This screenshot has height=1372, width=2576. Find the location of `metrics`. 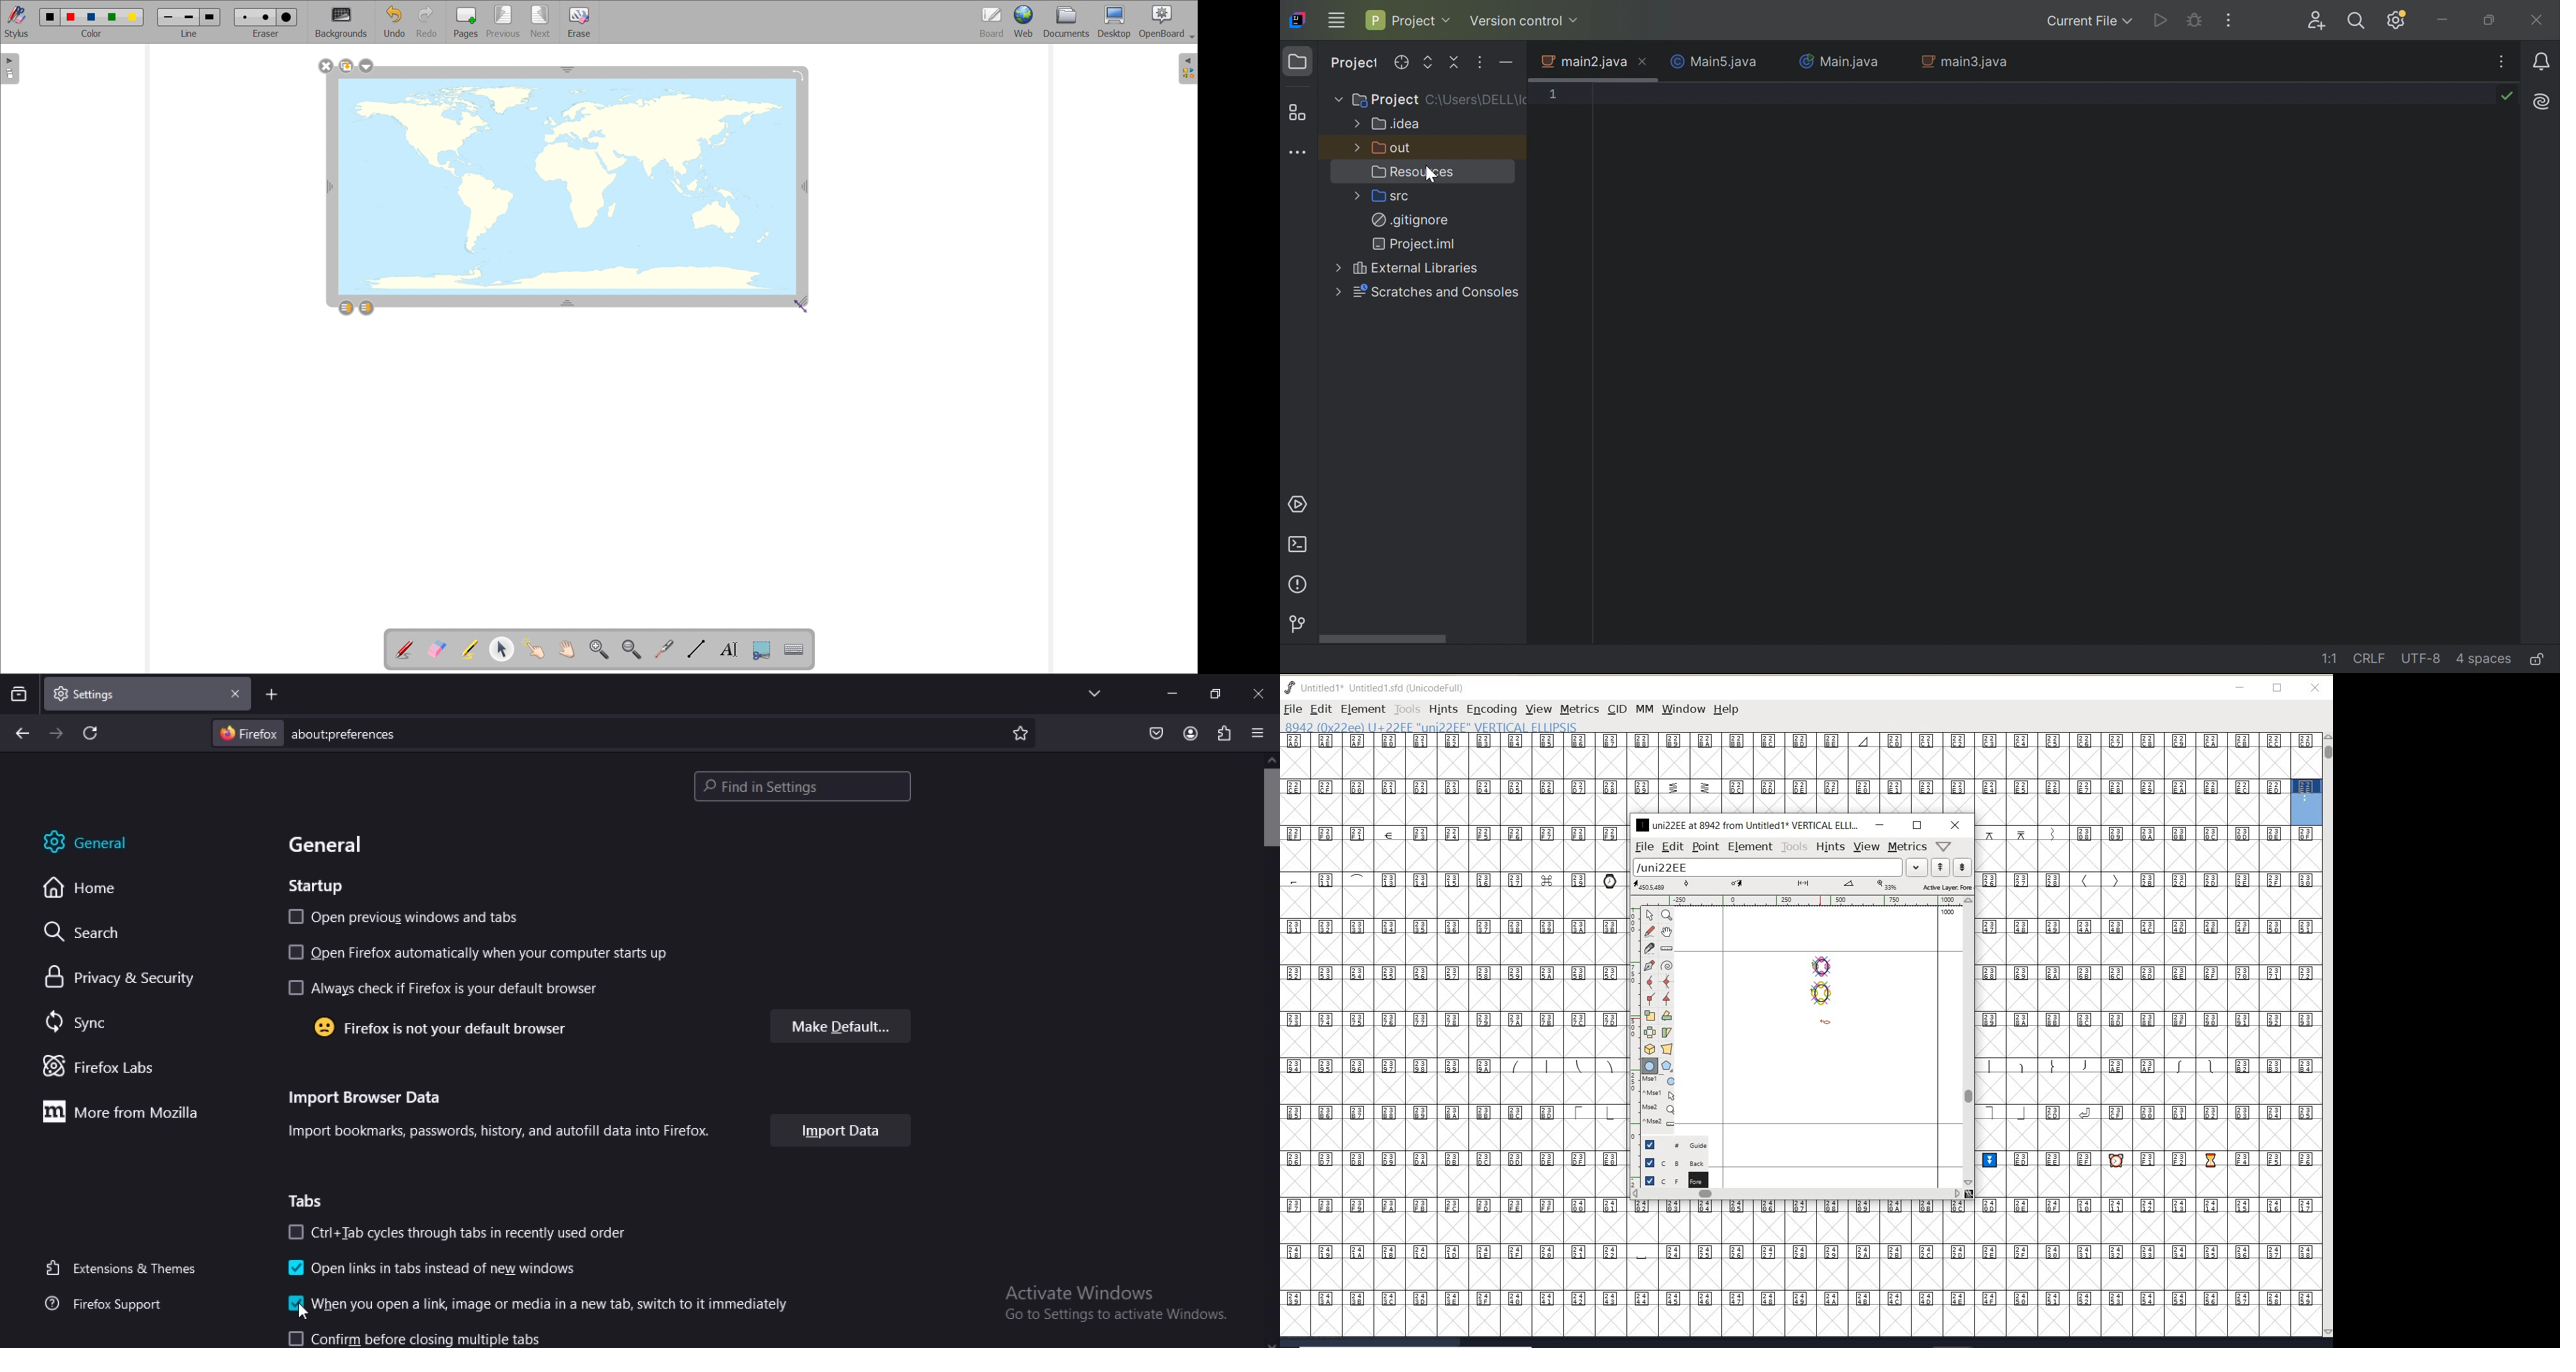

metrics is located at coordinates (1908, 847).